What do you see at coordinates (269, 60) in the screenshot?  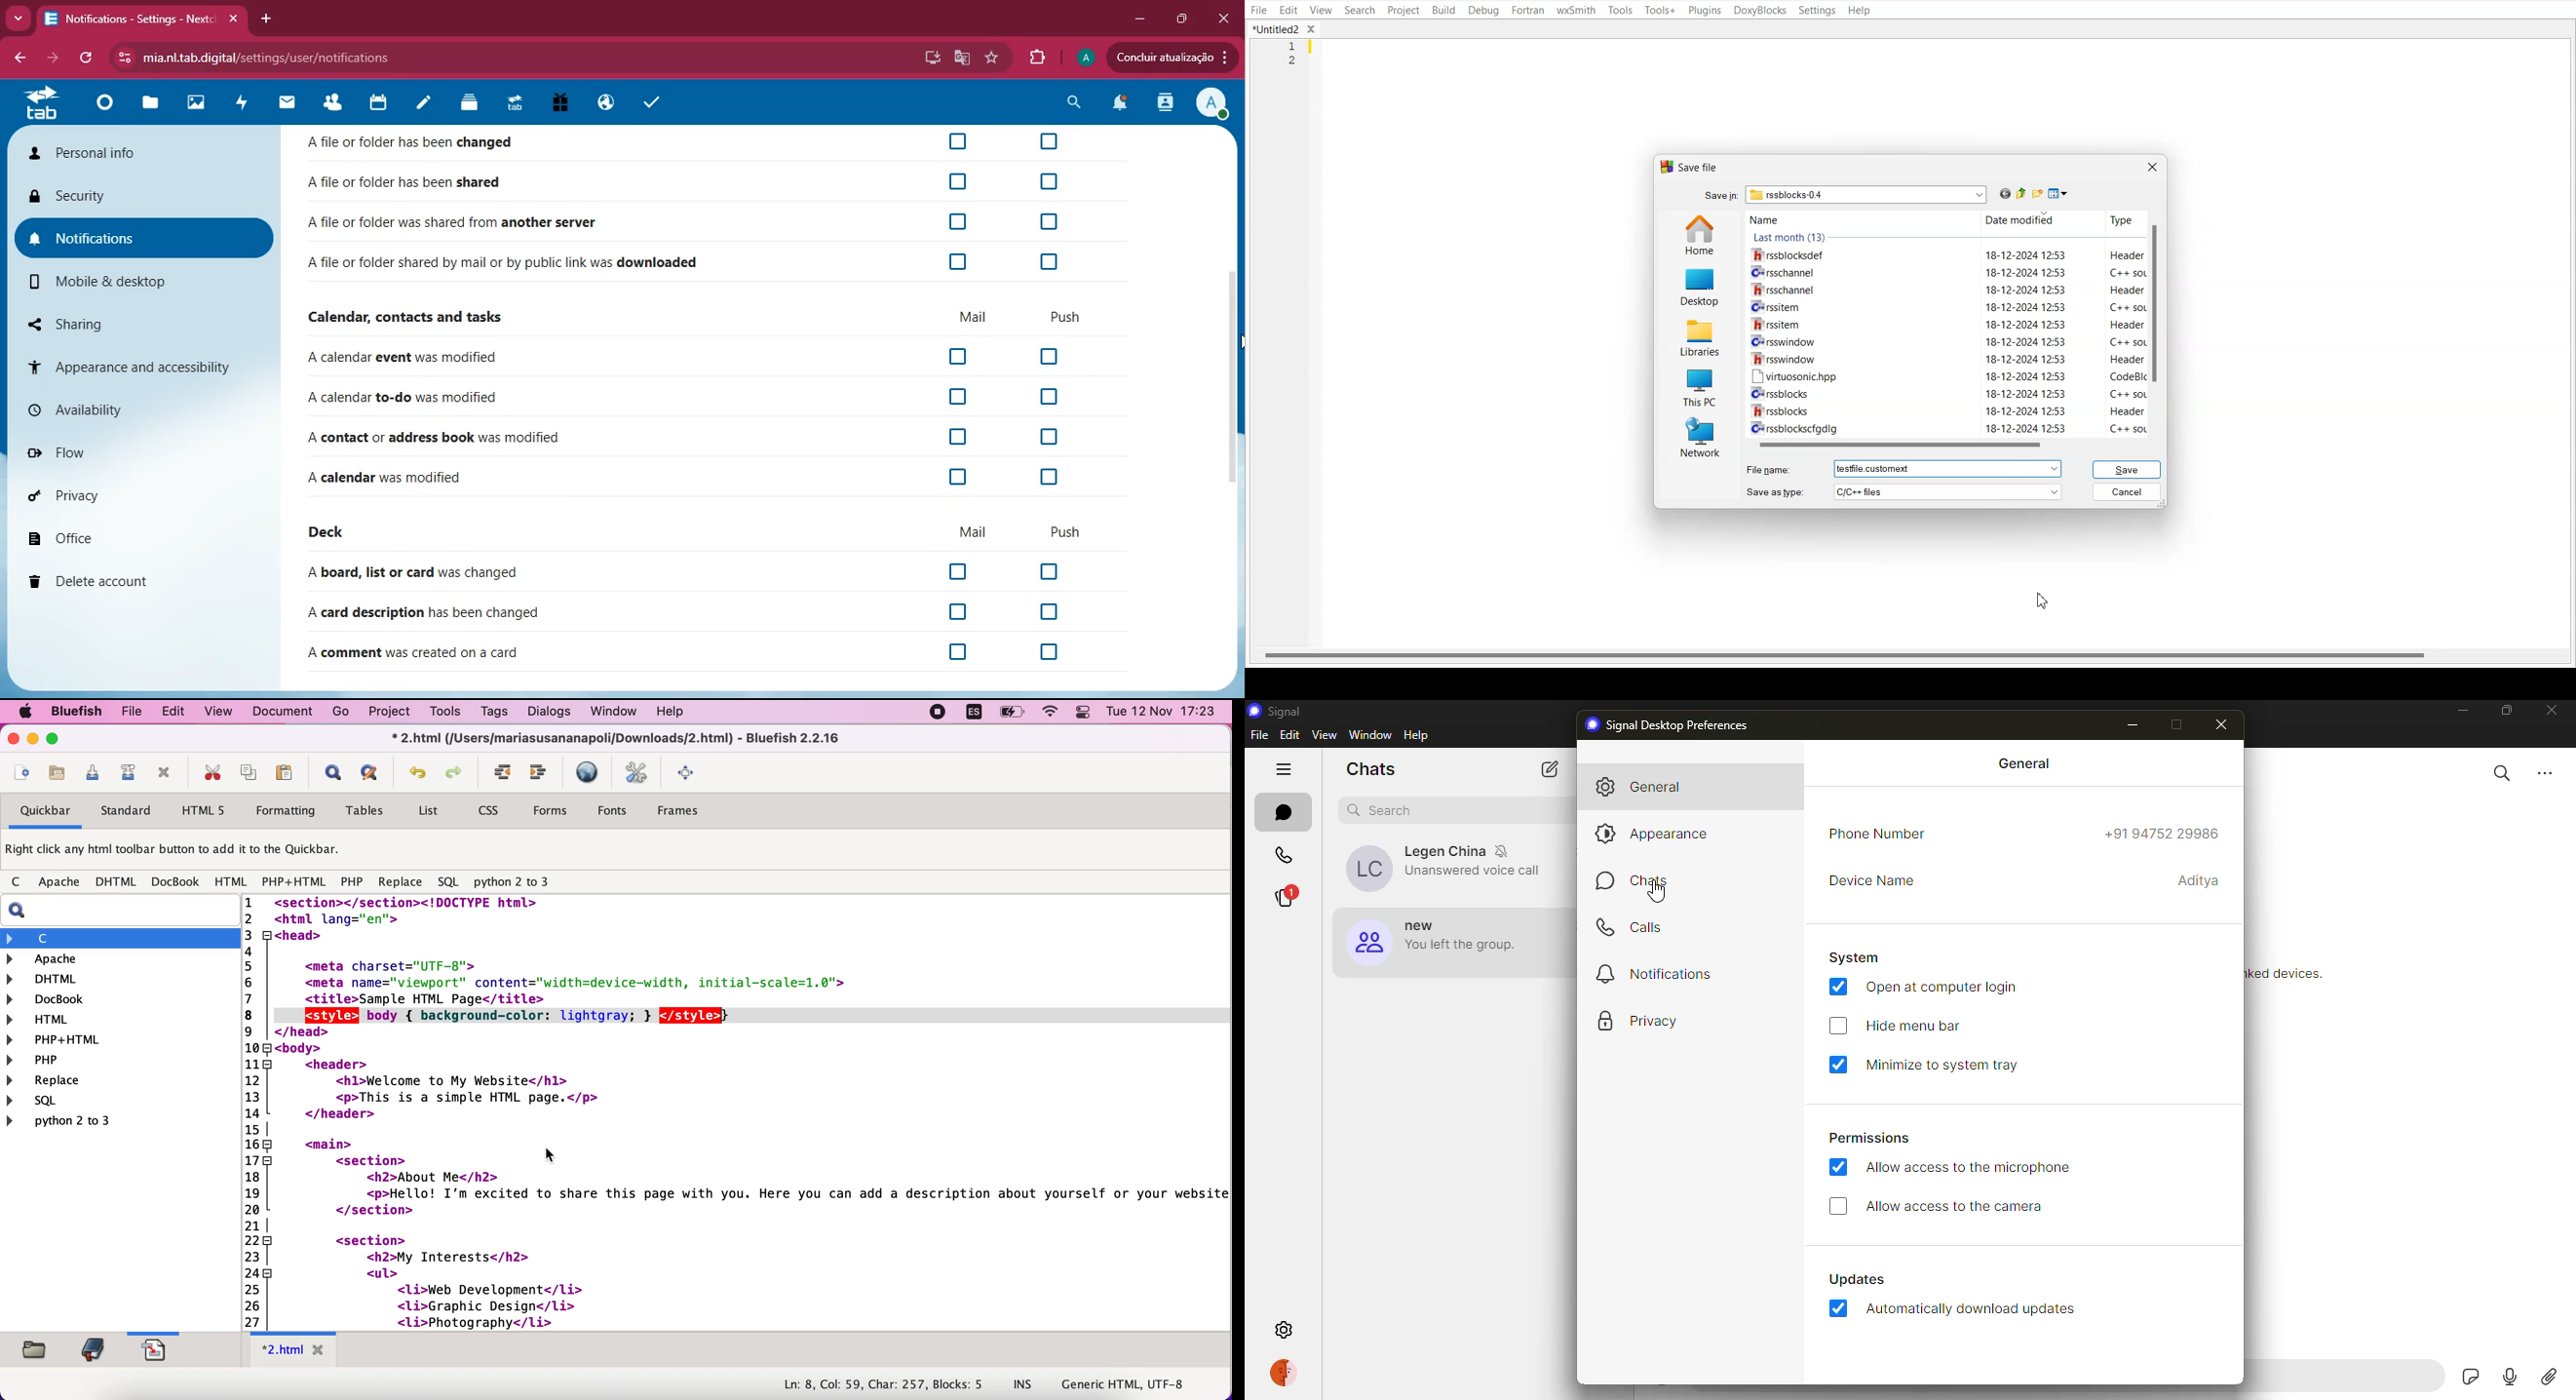 I see `mia.nl.tab.digital/settings/user/notifications` at bounding box center [269, 60].